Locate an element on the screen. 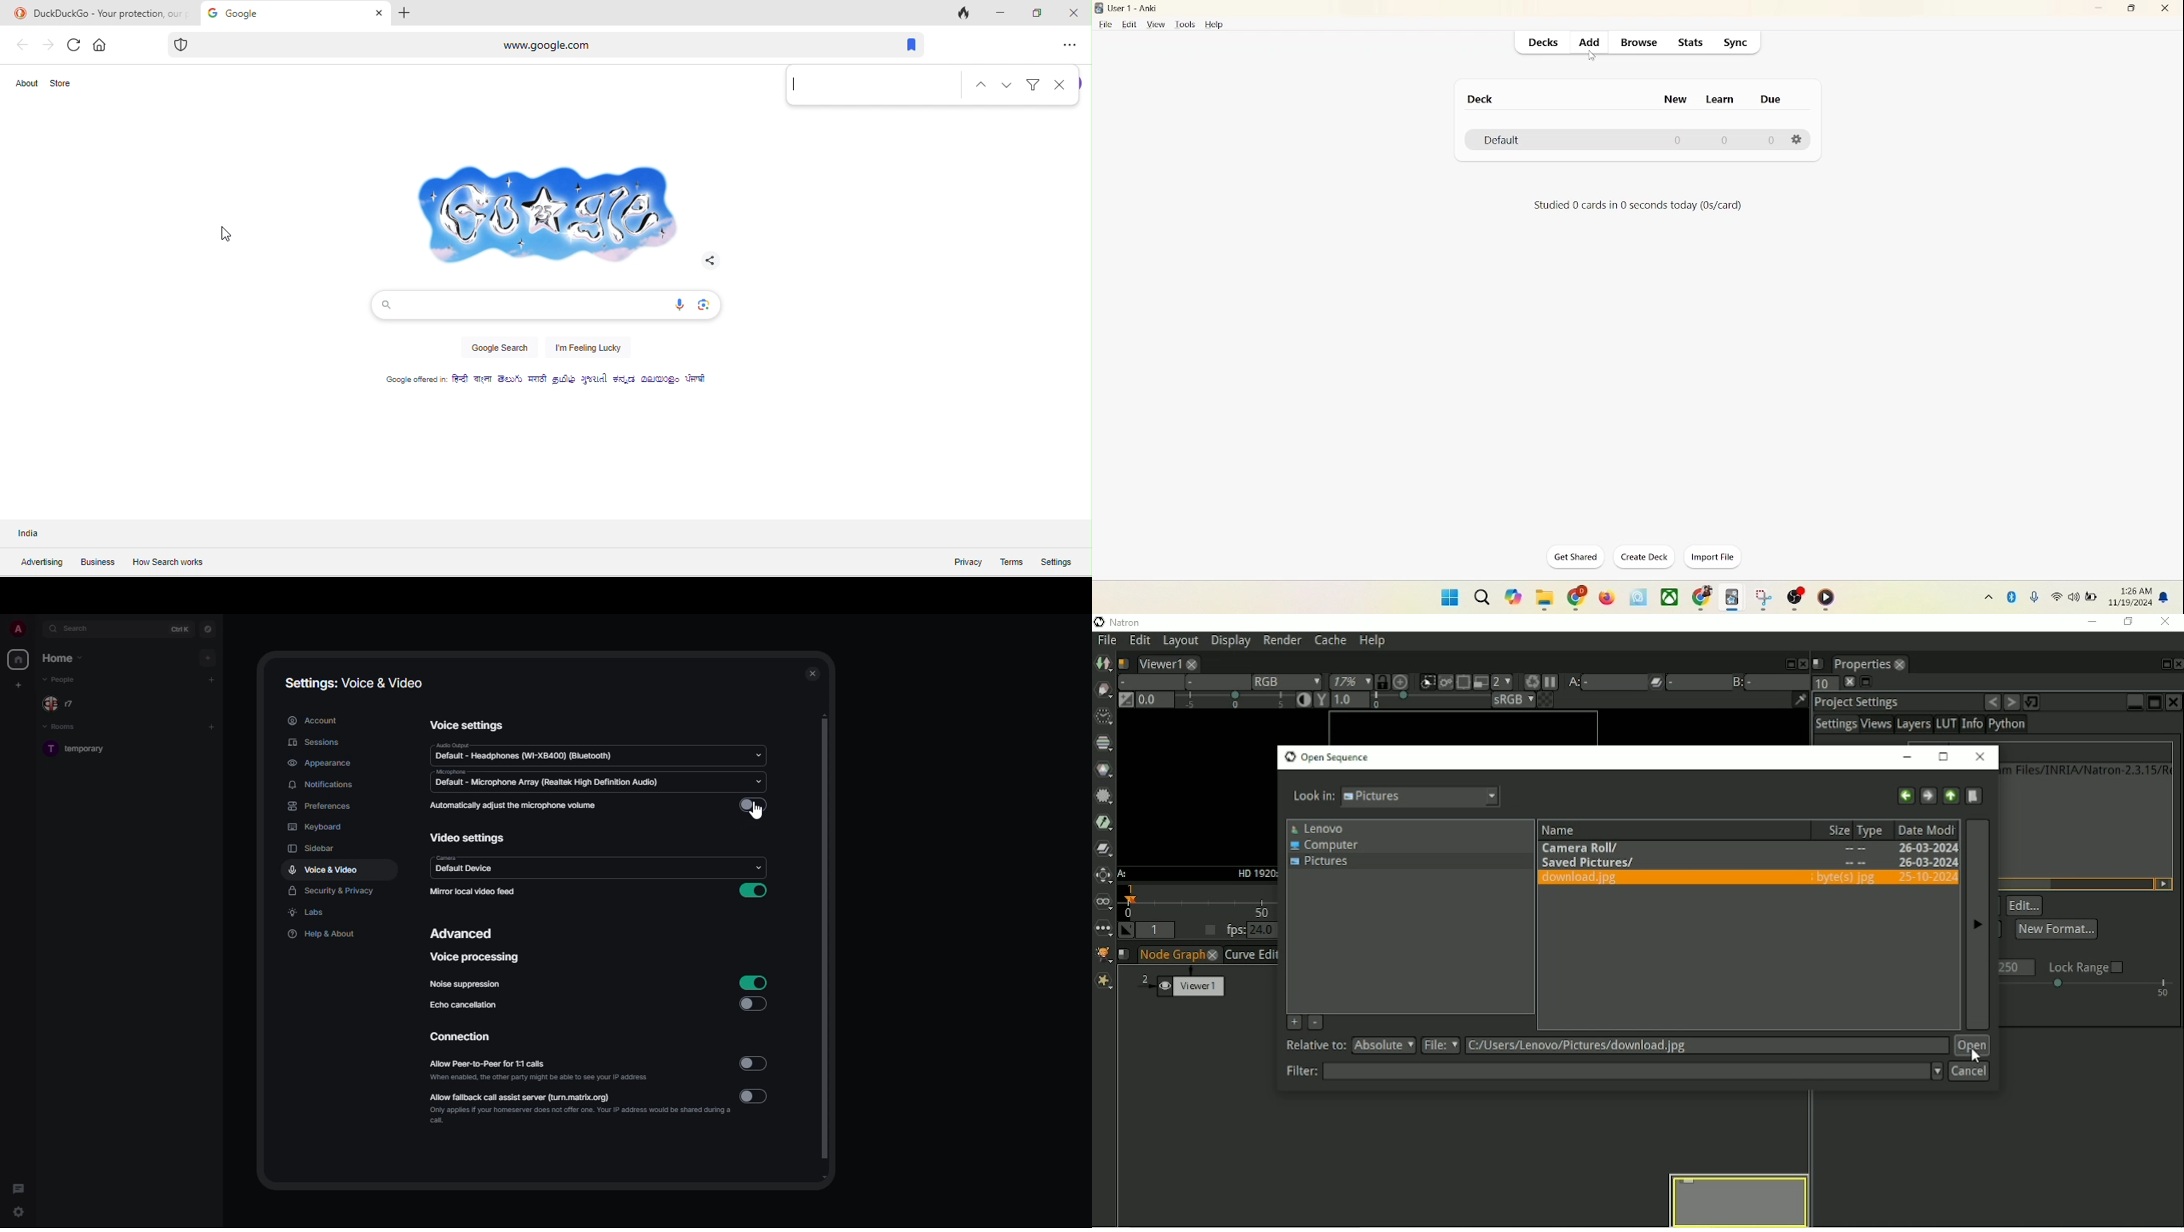 This screenshot has width=2184, height=1232. notification is located at coordinates (2166, 597).